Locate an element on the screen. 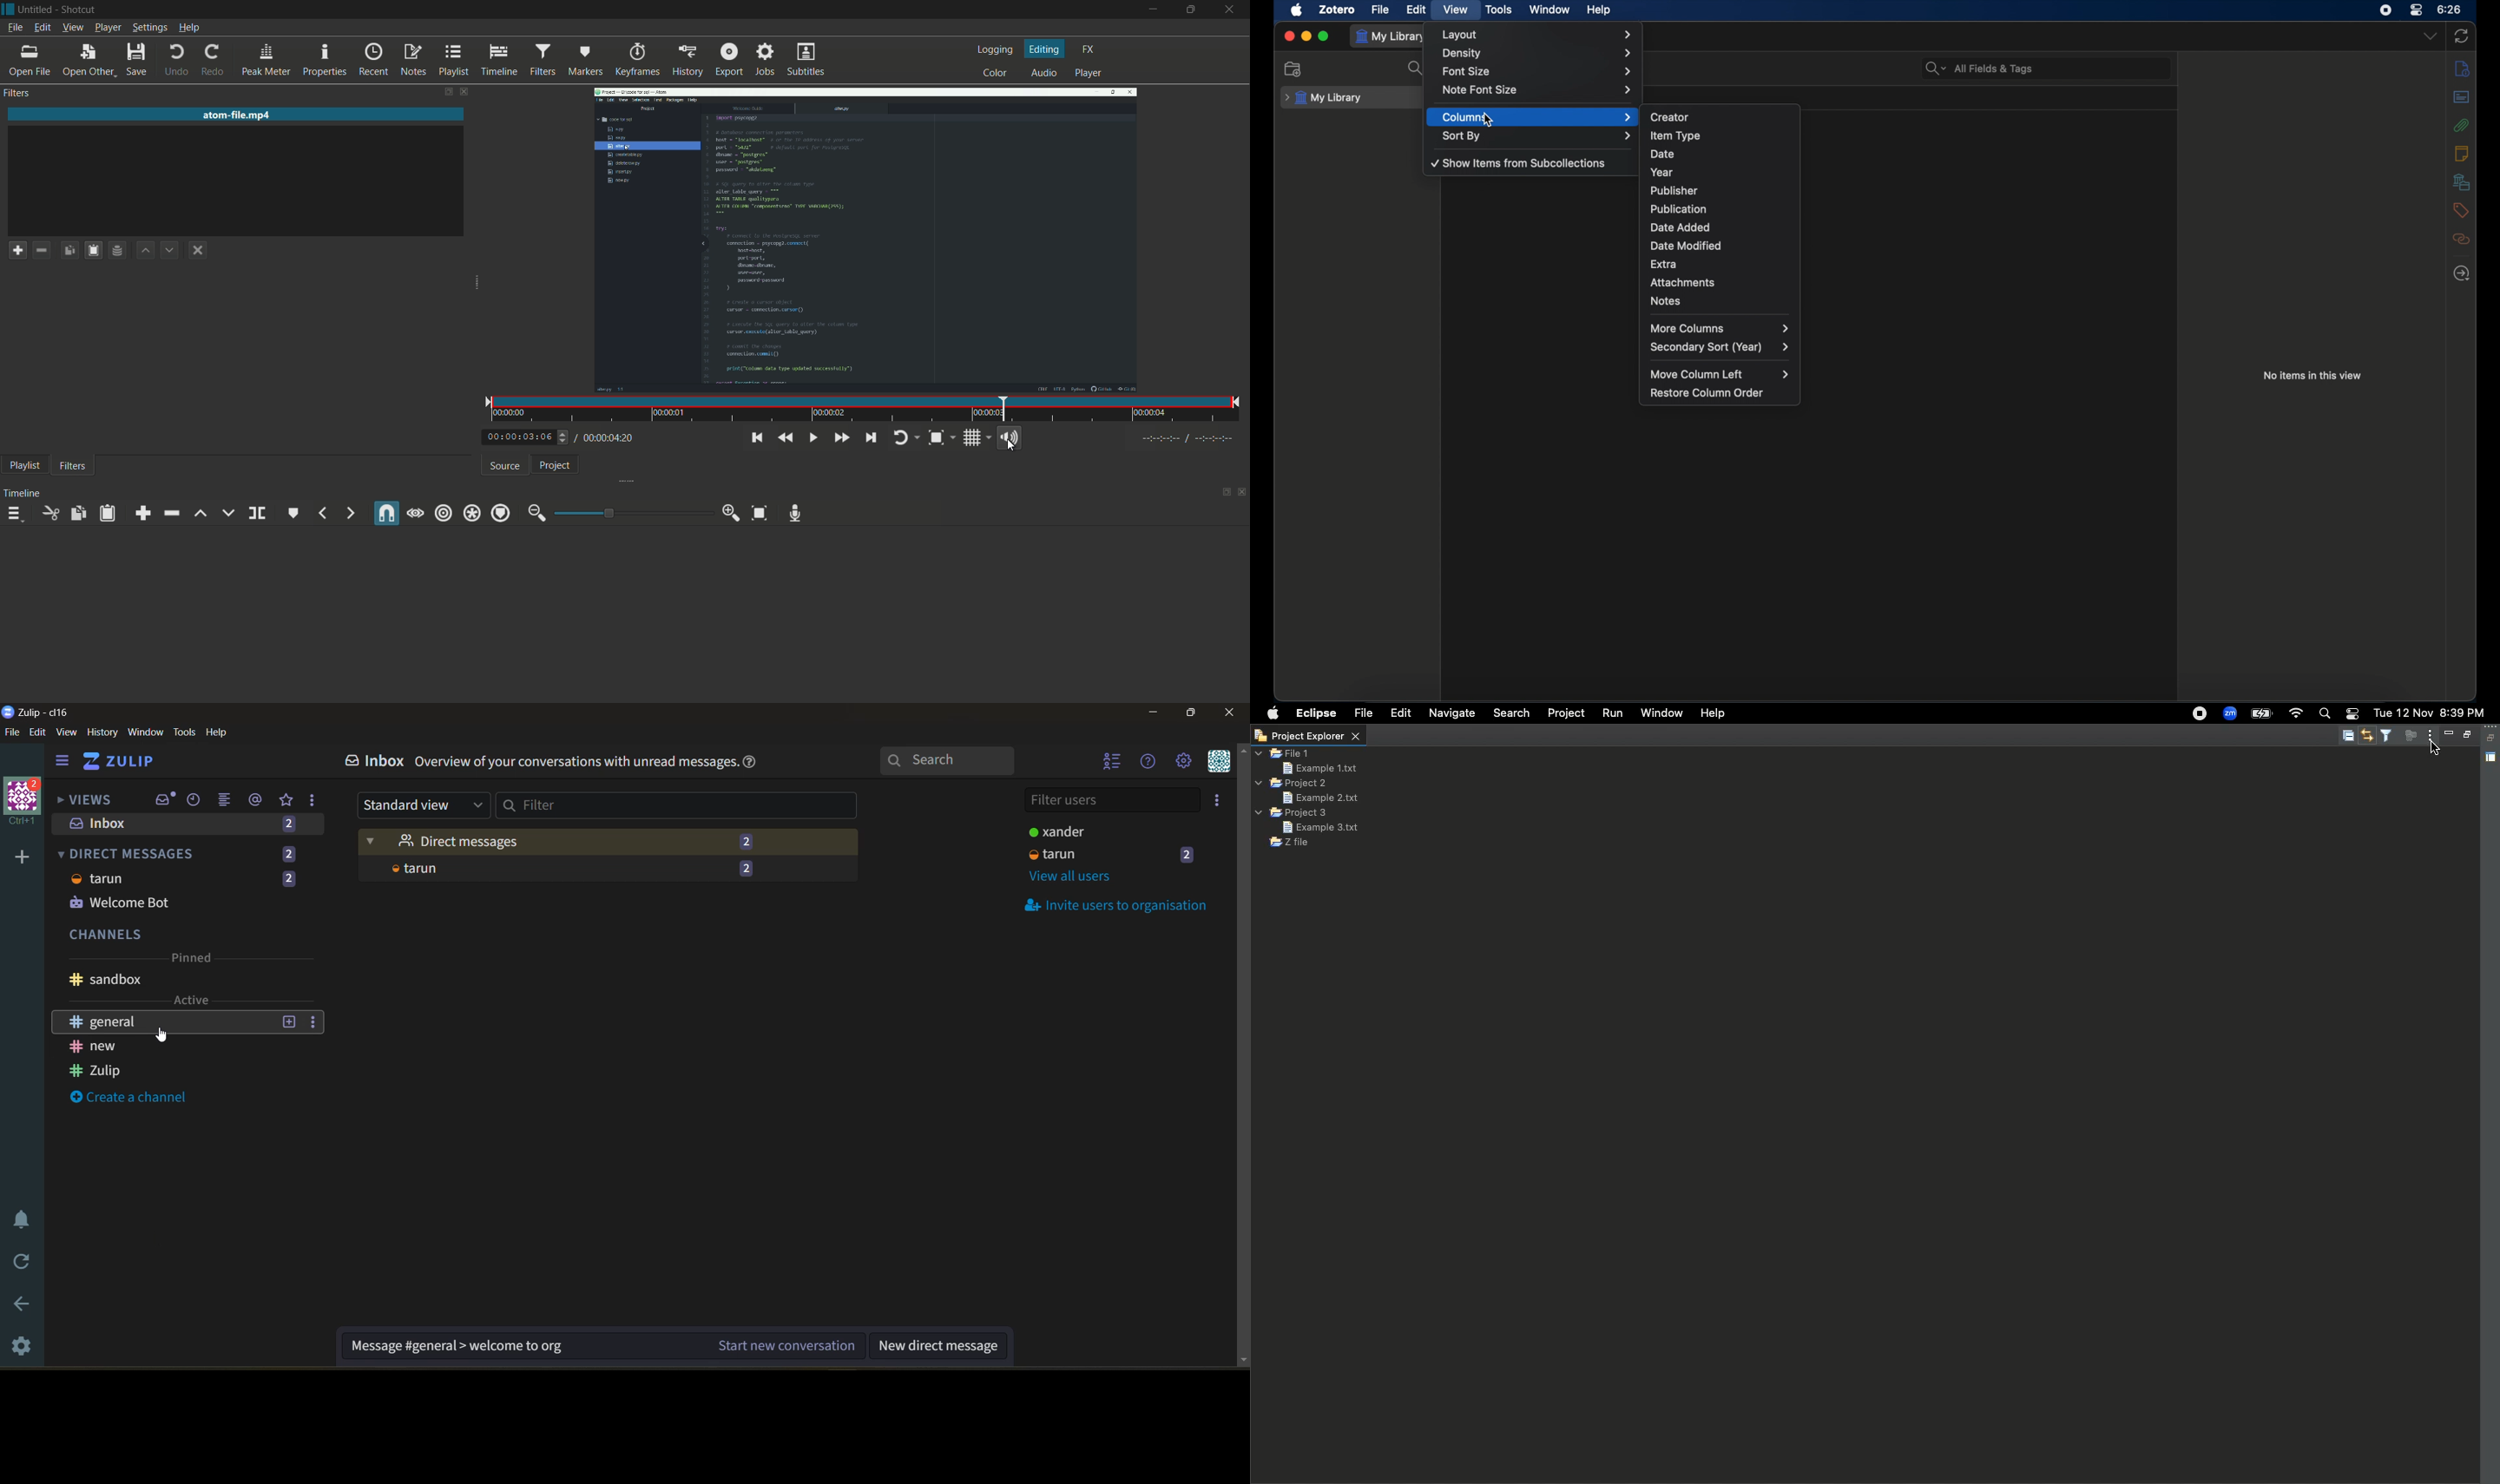  favorites is located at coordinates (287, 801).